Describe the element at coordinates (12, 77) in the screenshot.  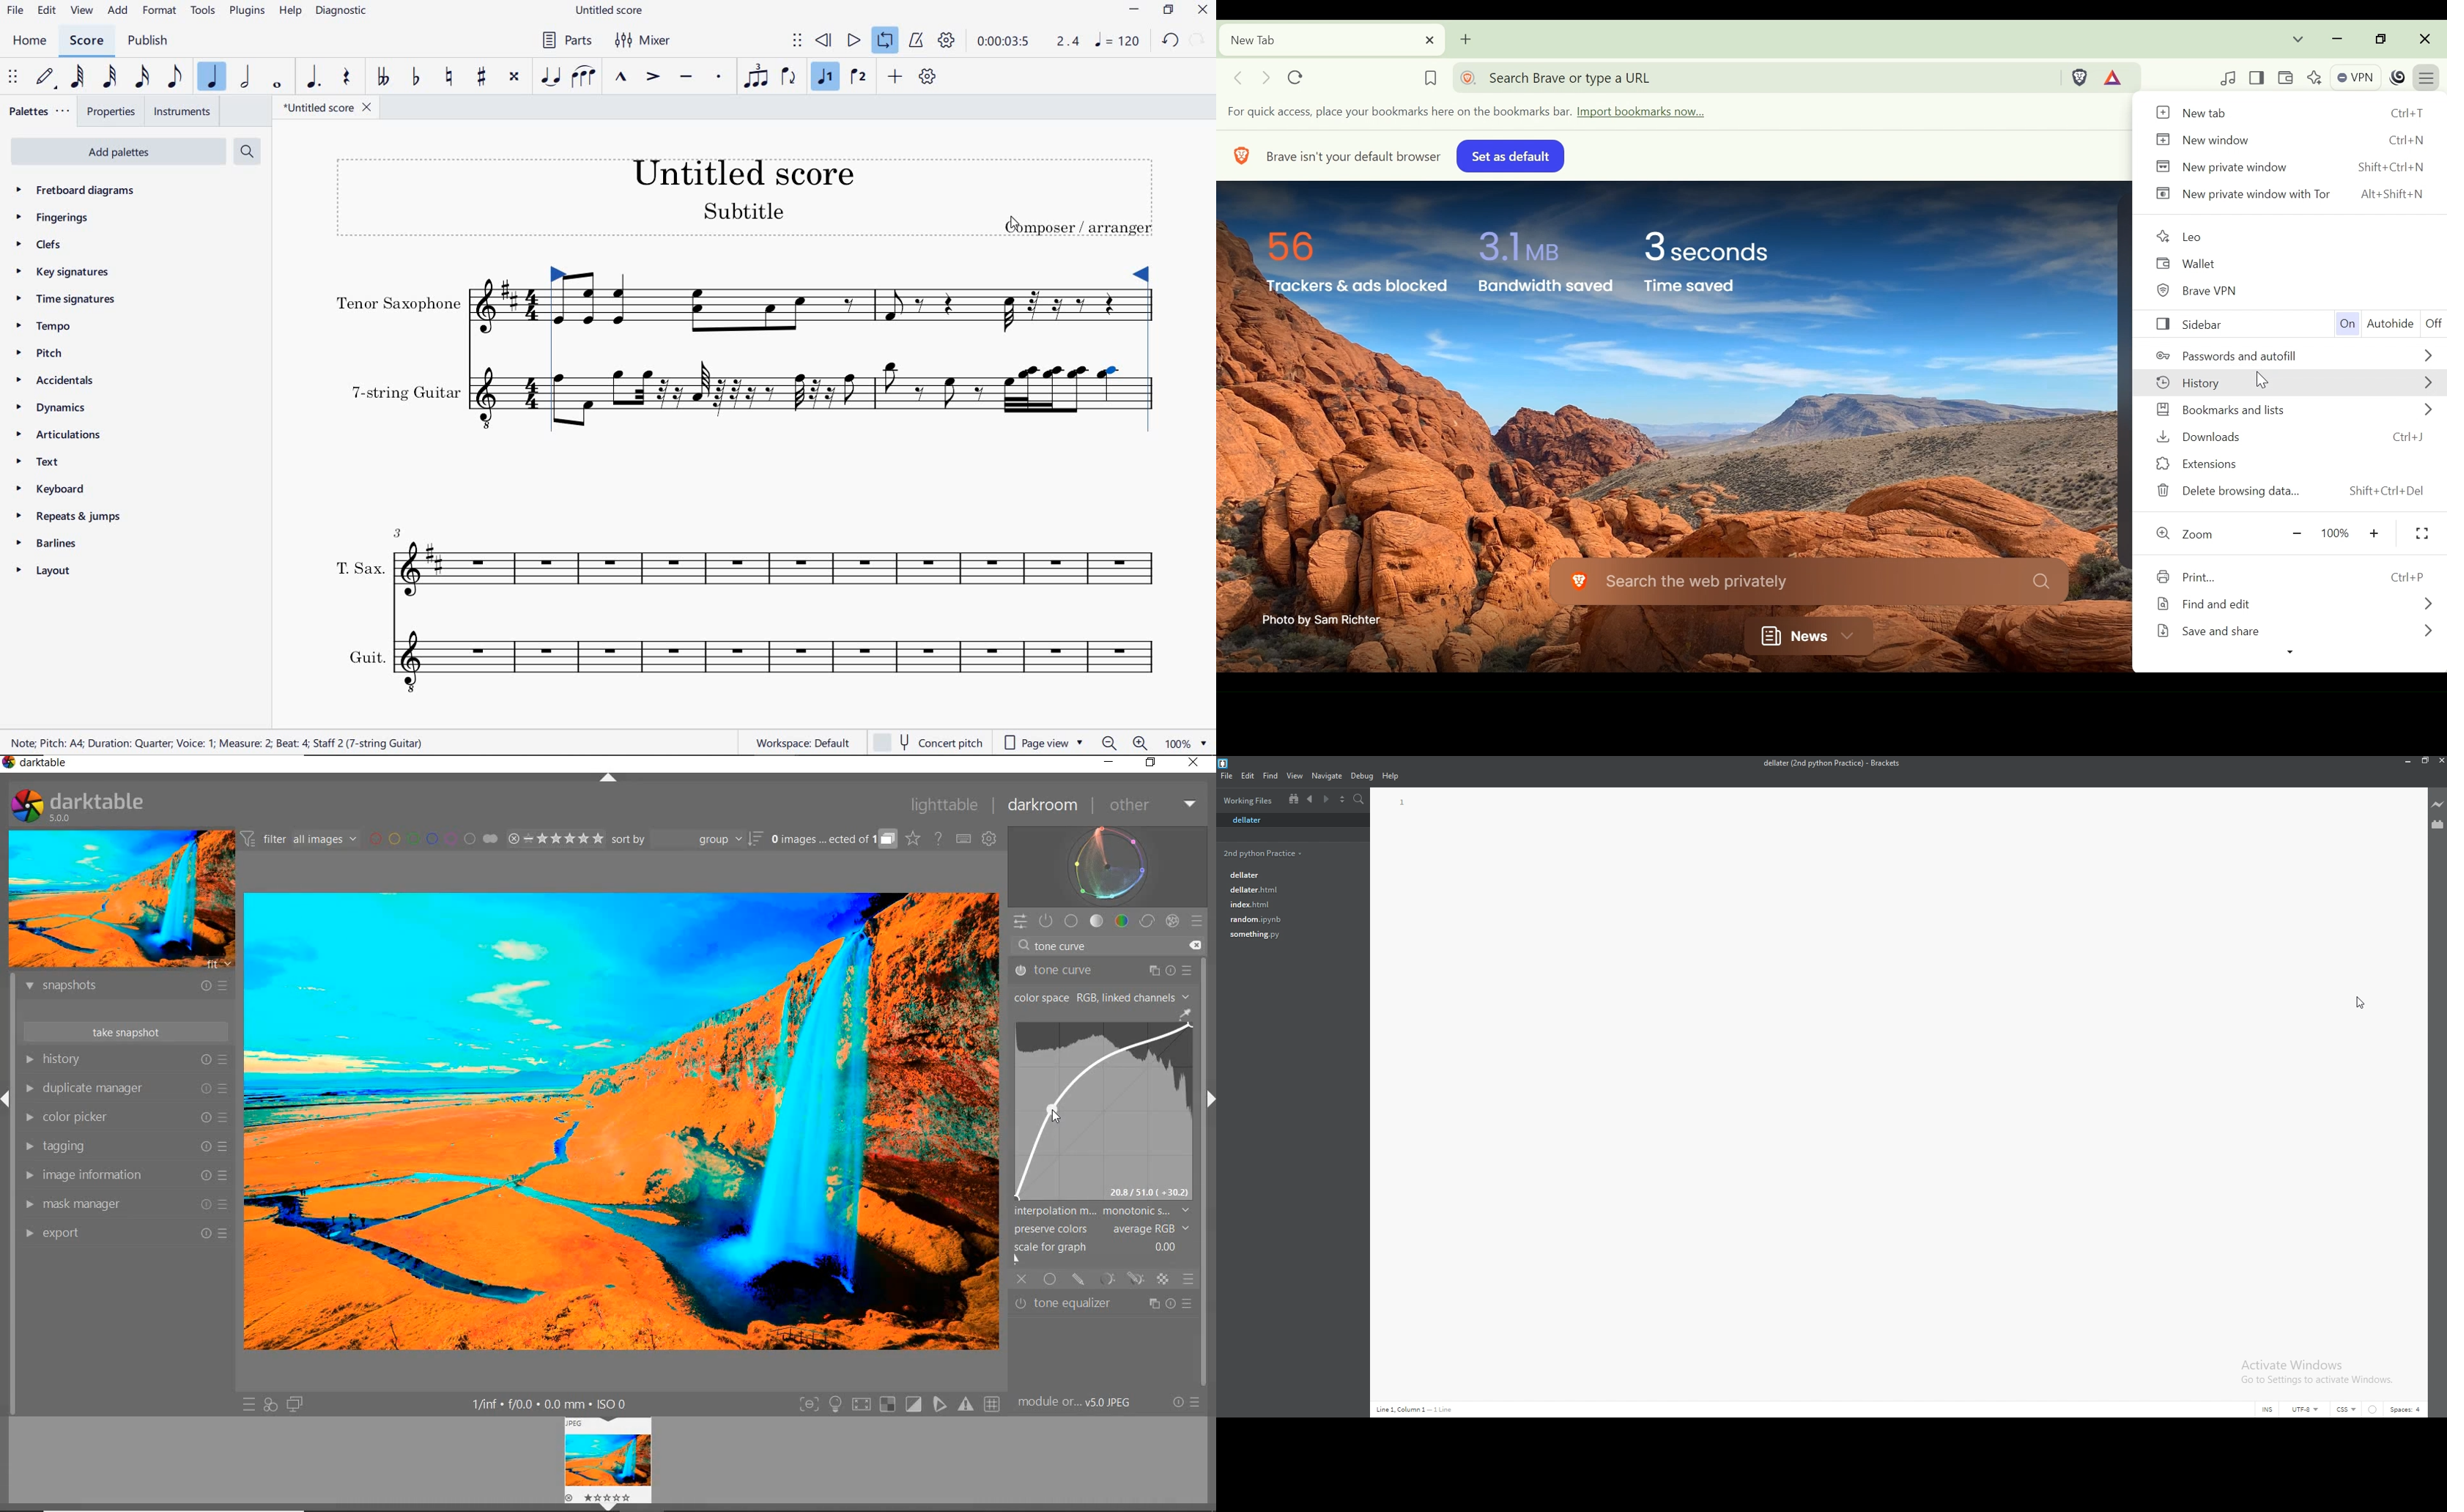
I see `SELECET TO MOVE` at that location.